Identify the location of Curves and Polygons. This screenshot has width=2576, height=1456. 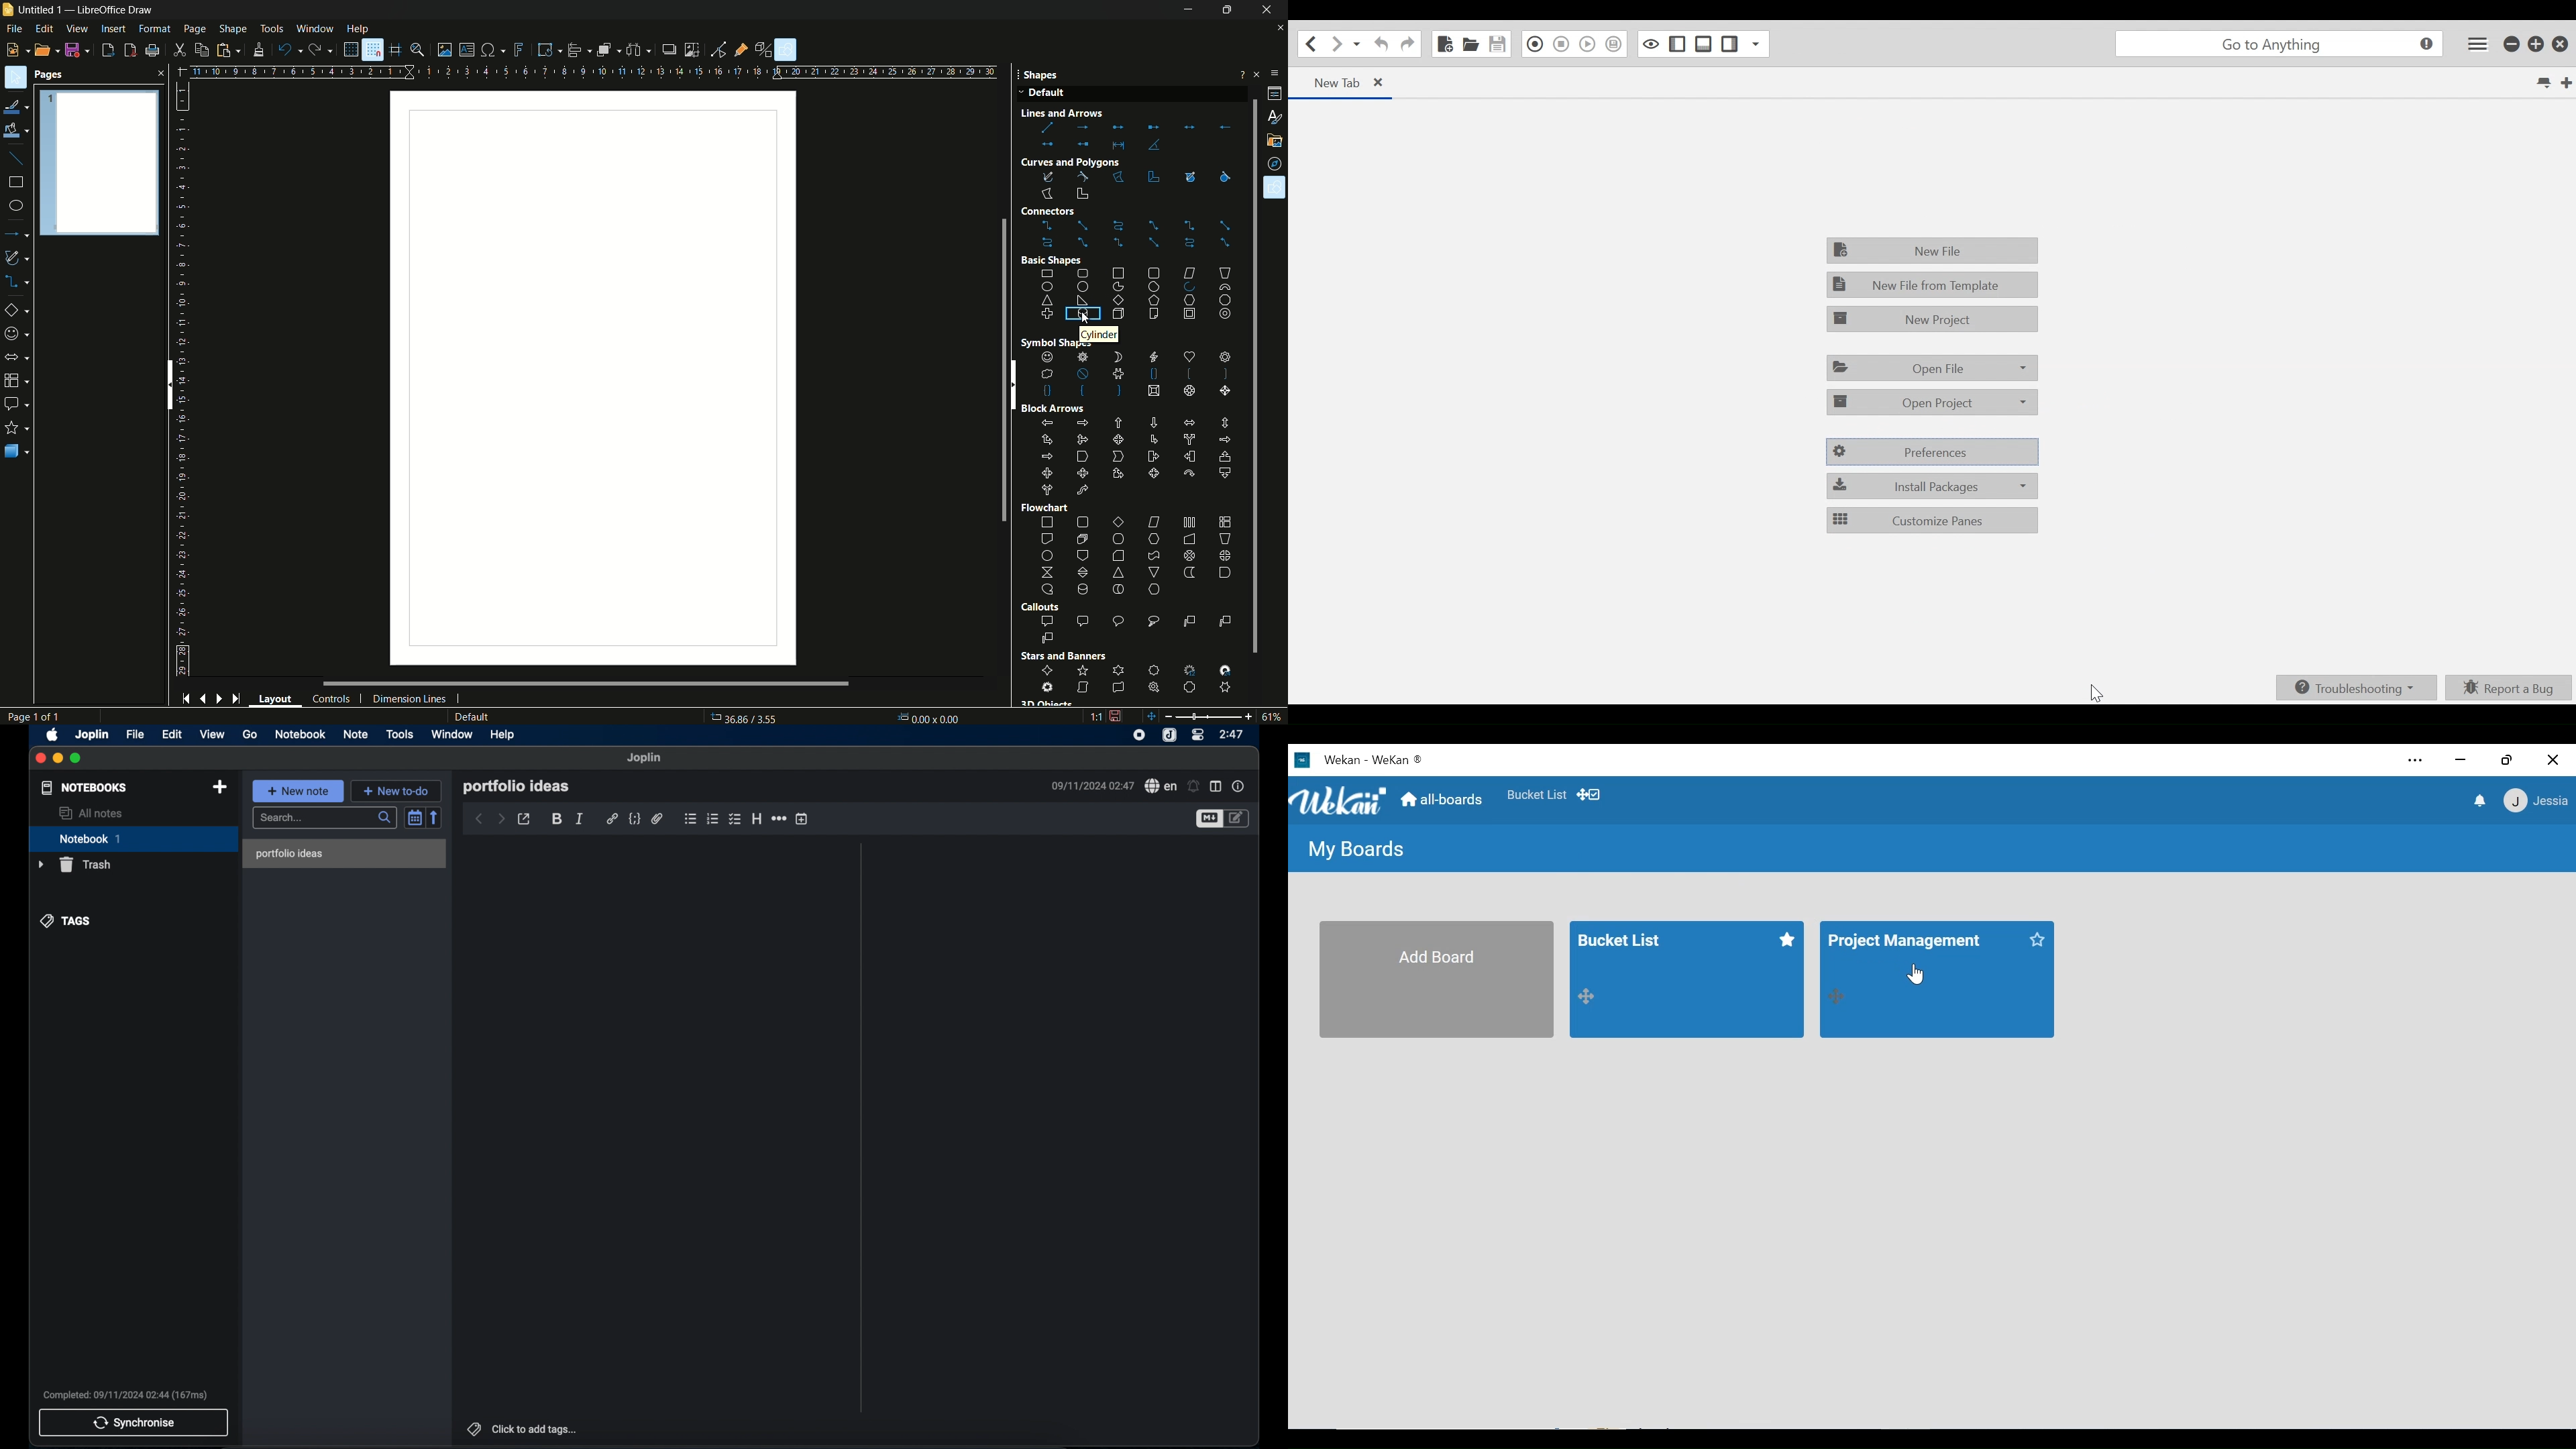
(1071, 160).